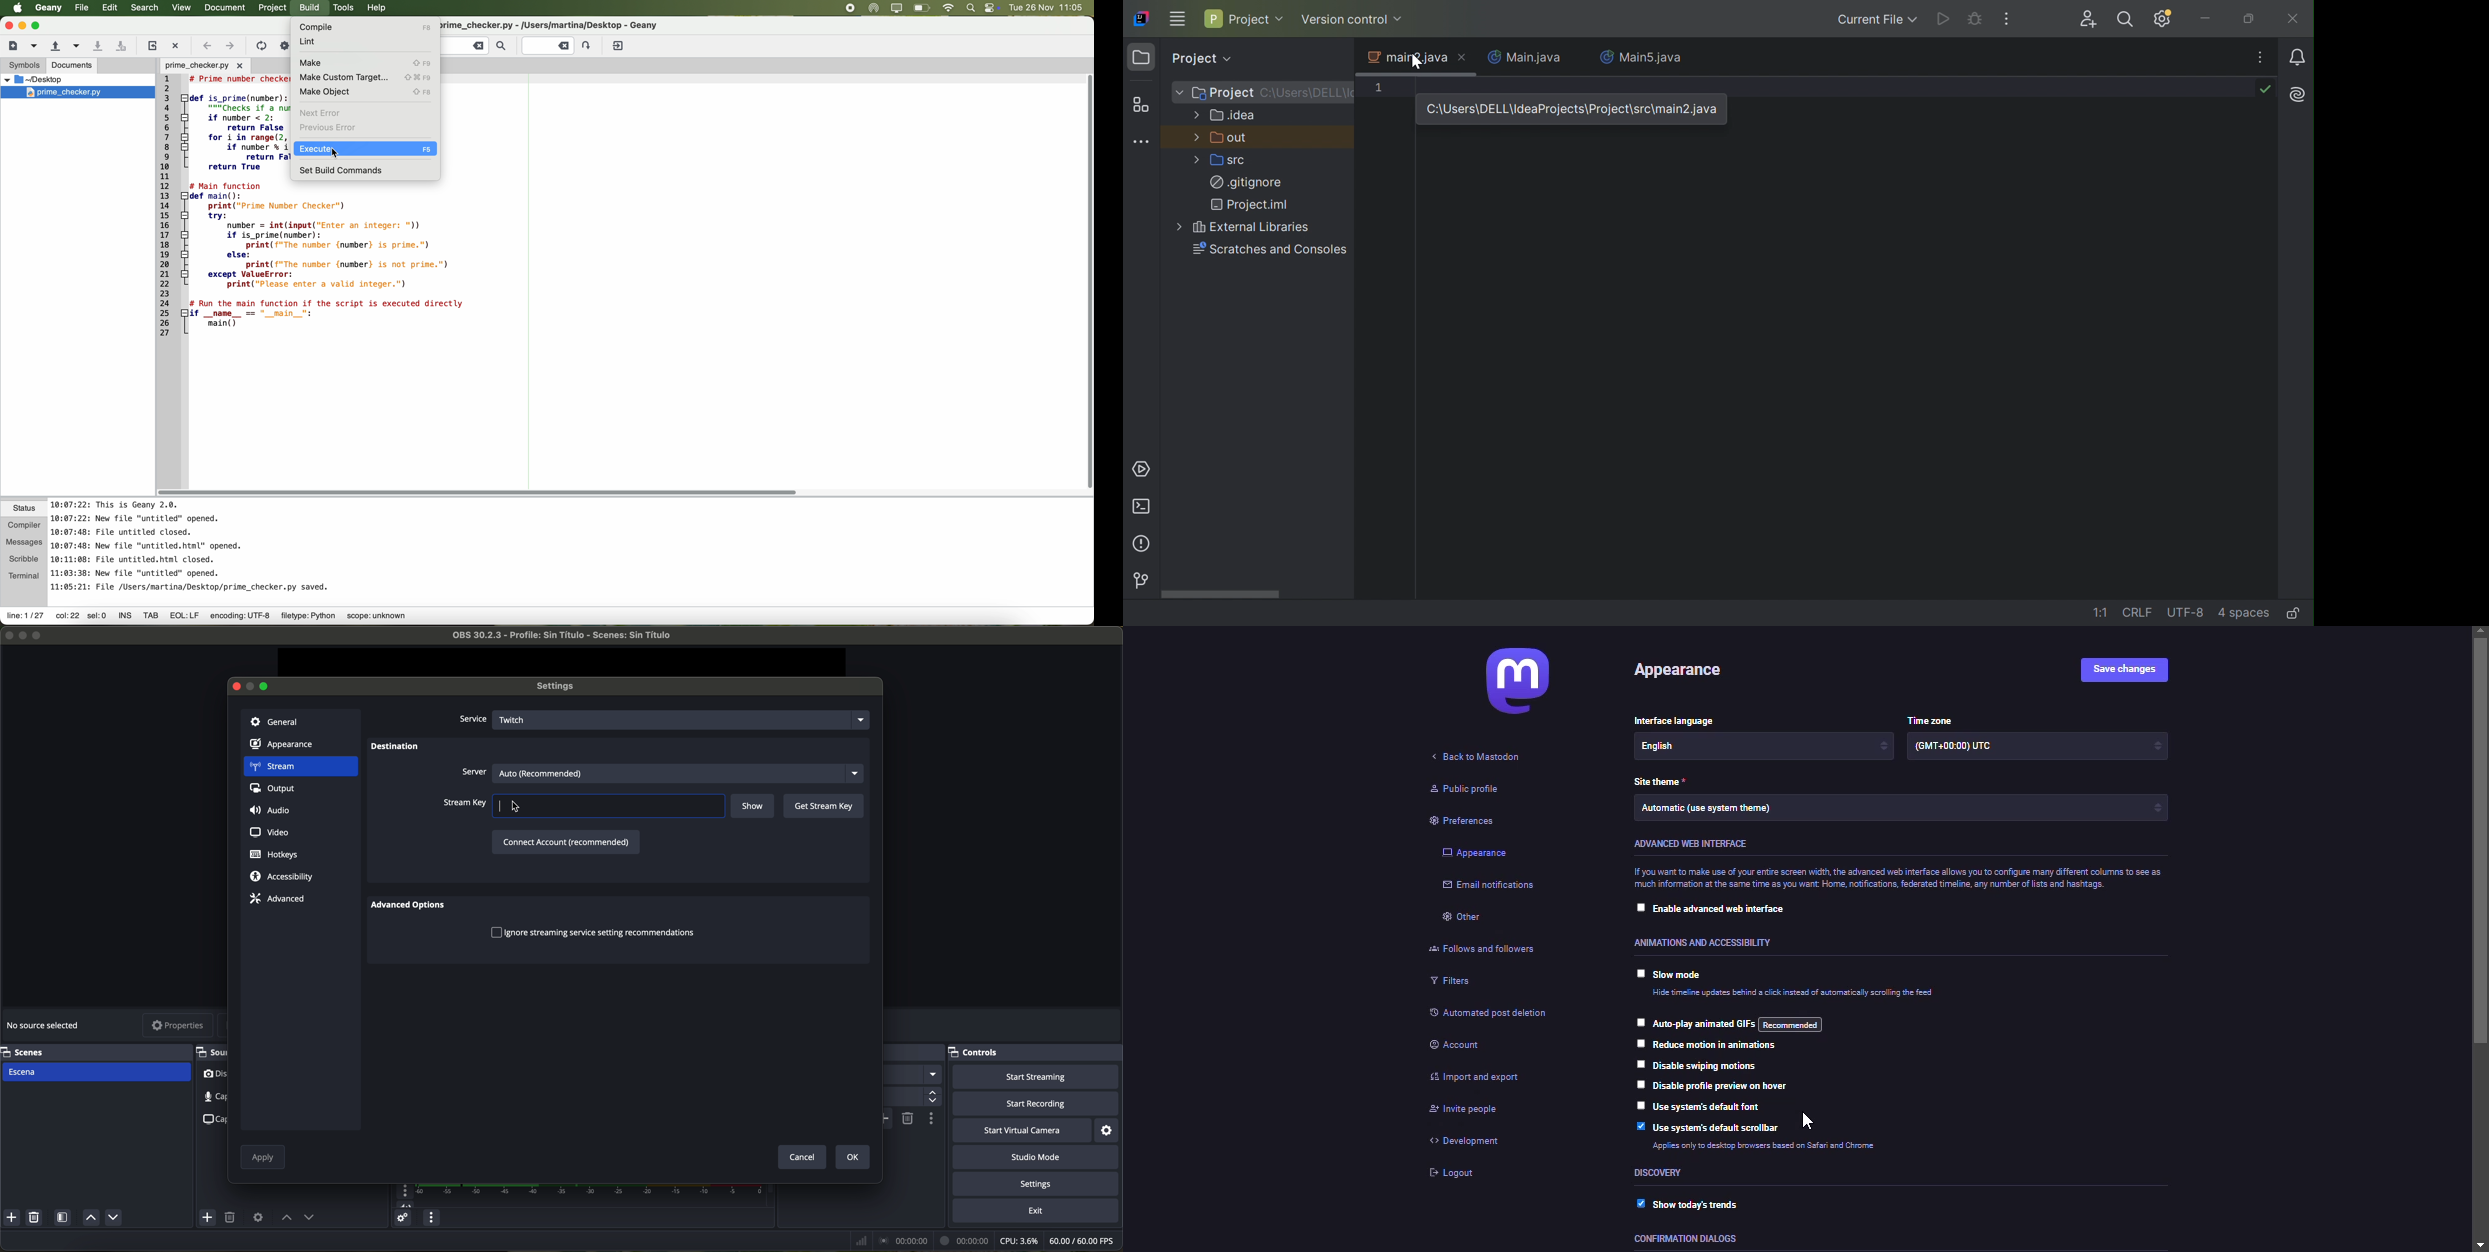  Describe the element at coordinates (931, 1120) in the screenshot. I see `transition properties` at that location.